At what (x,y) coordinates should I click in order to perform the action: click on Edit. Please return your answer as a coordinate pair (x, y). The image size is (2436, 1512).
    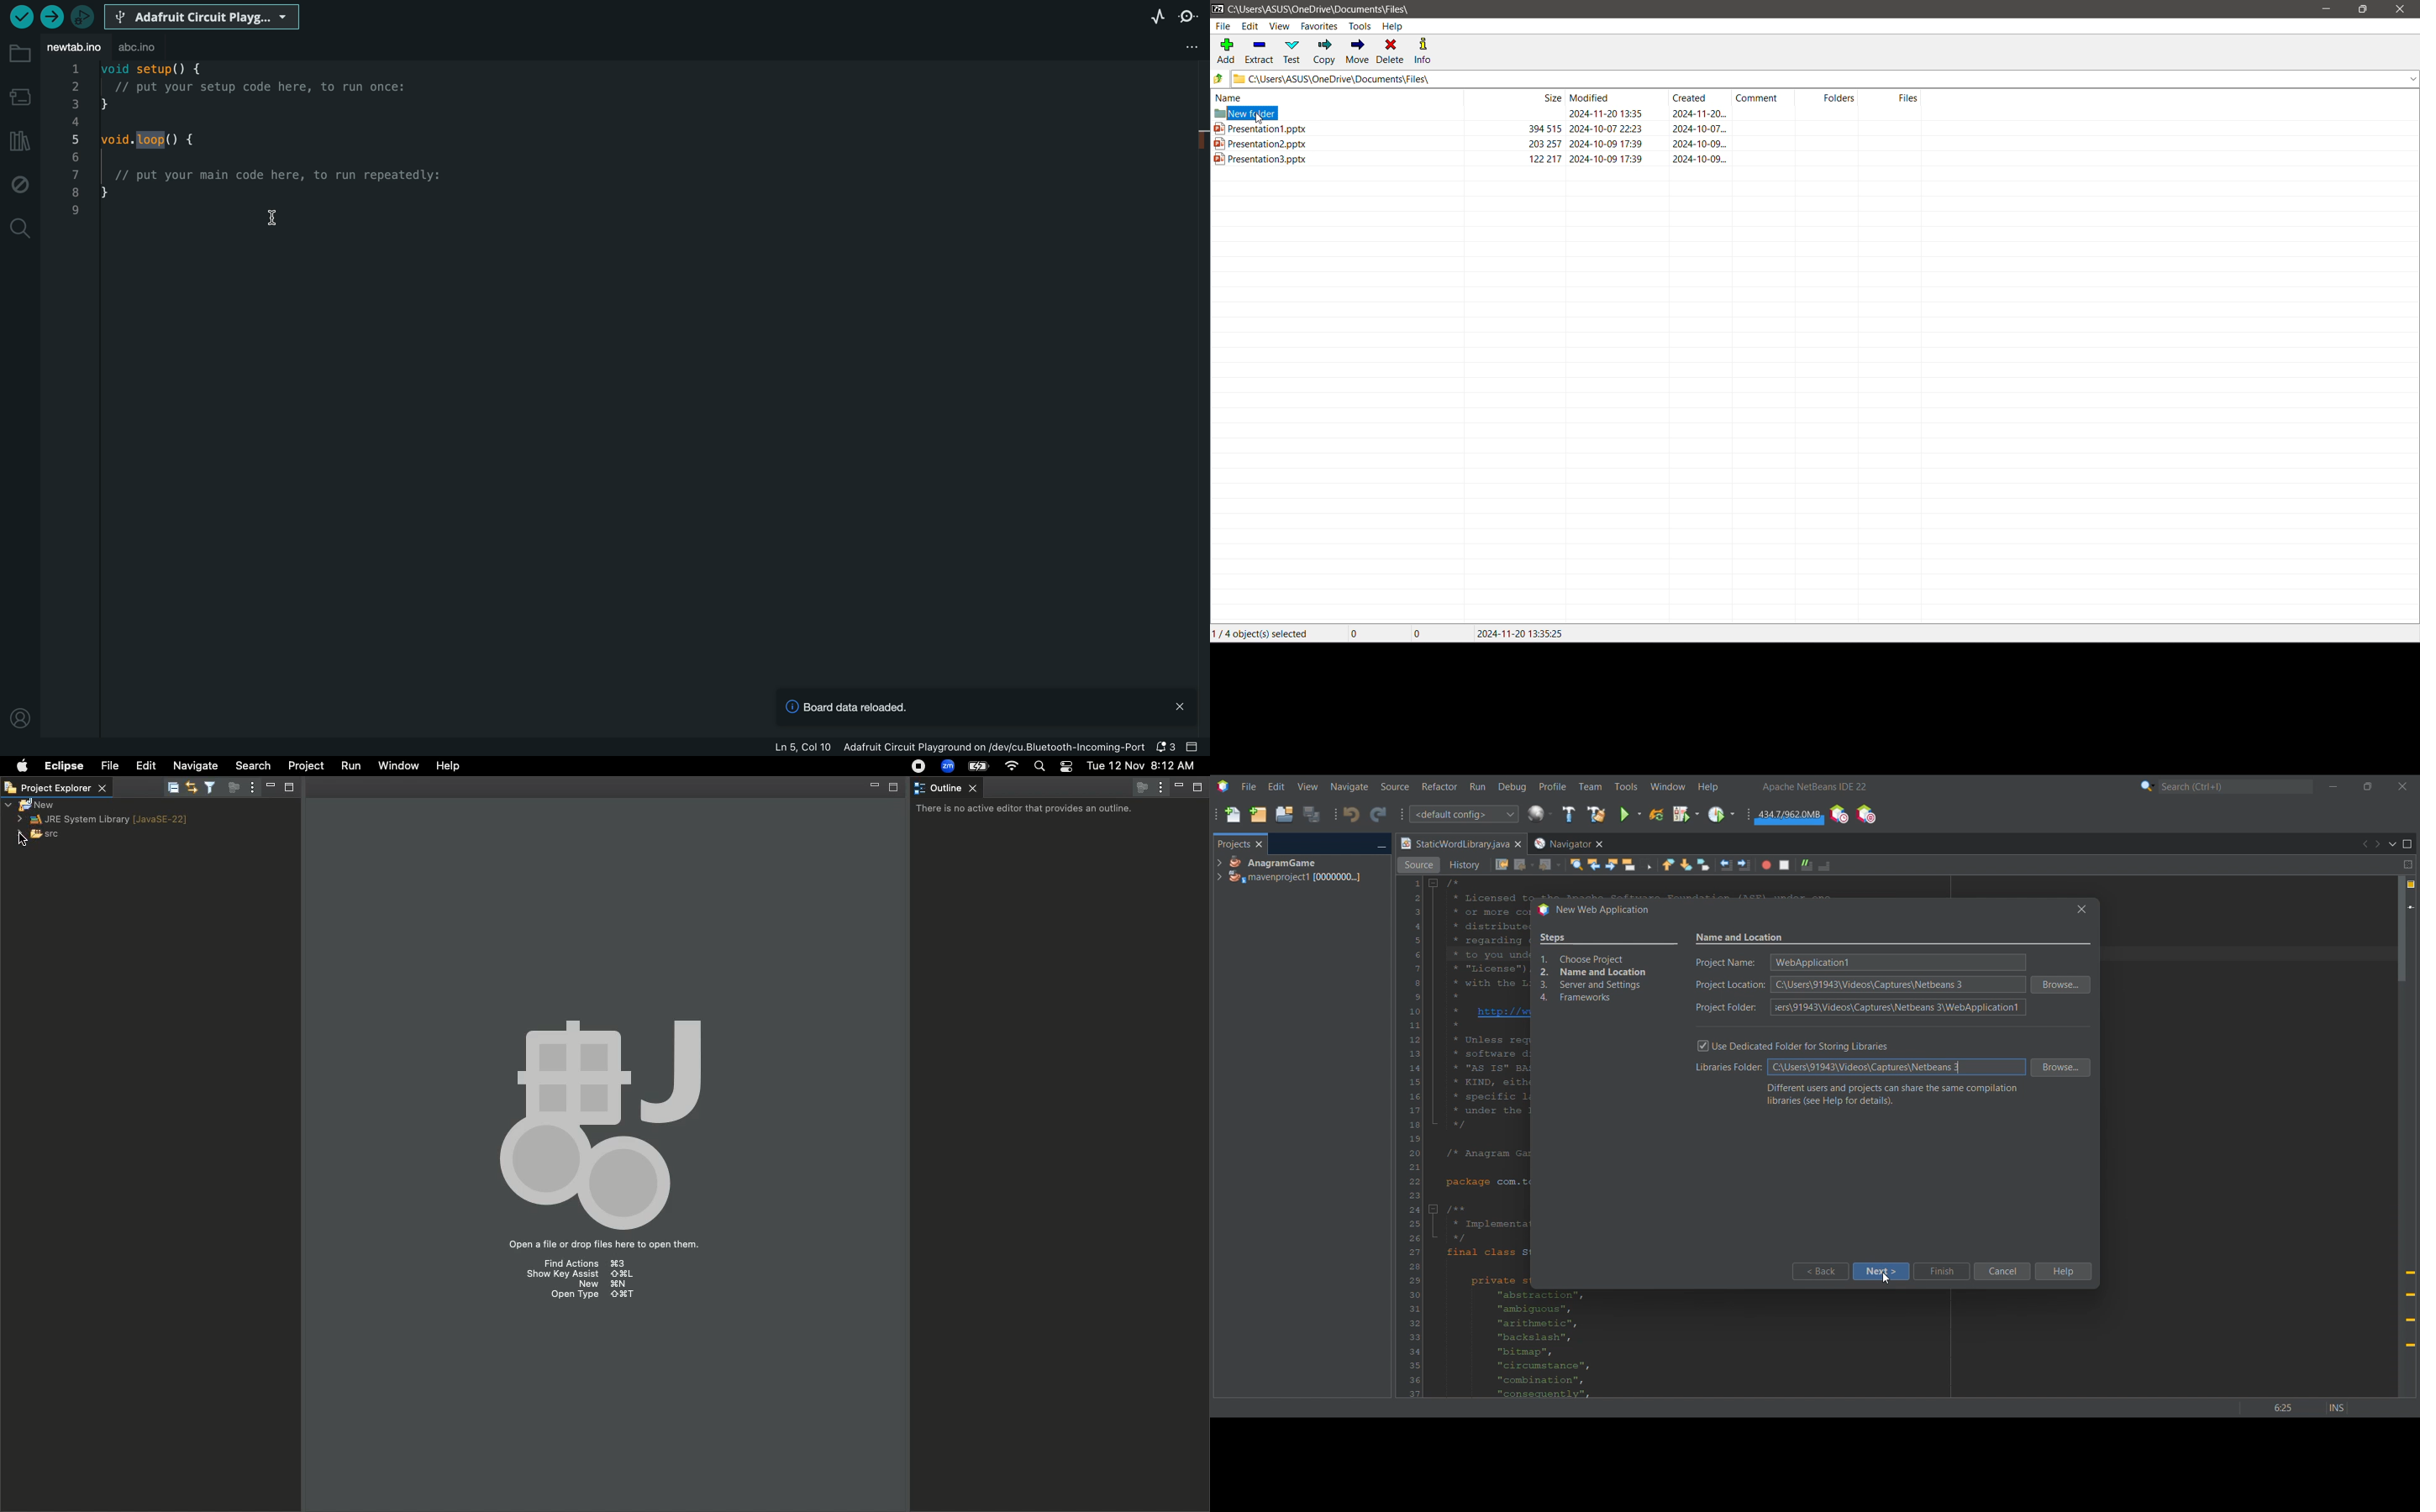
    Looking at the image, I should click on (144, 764).